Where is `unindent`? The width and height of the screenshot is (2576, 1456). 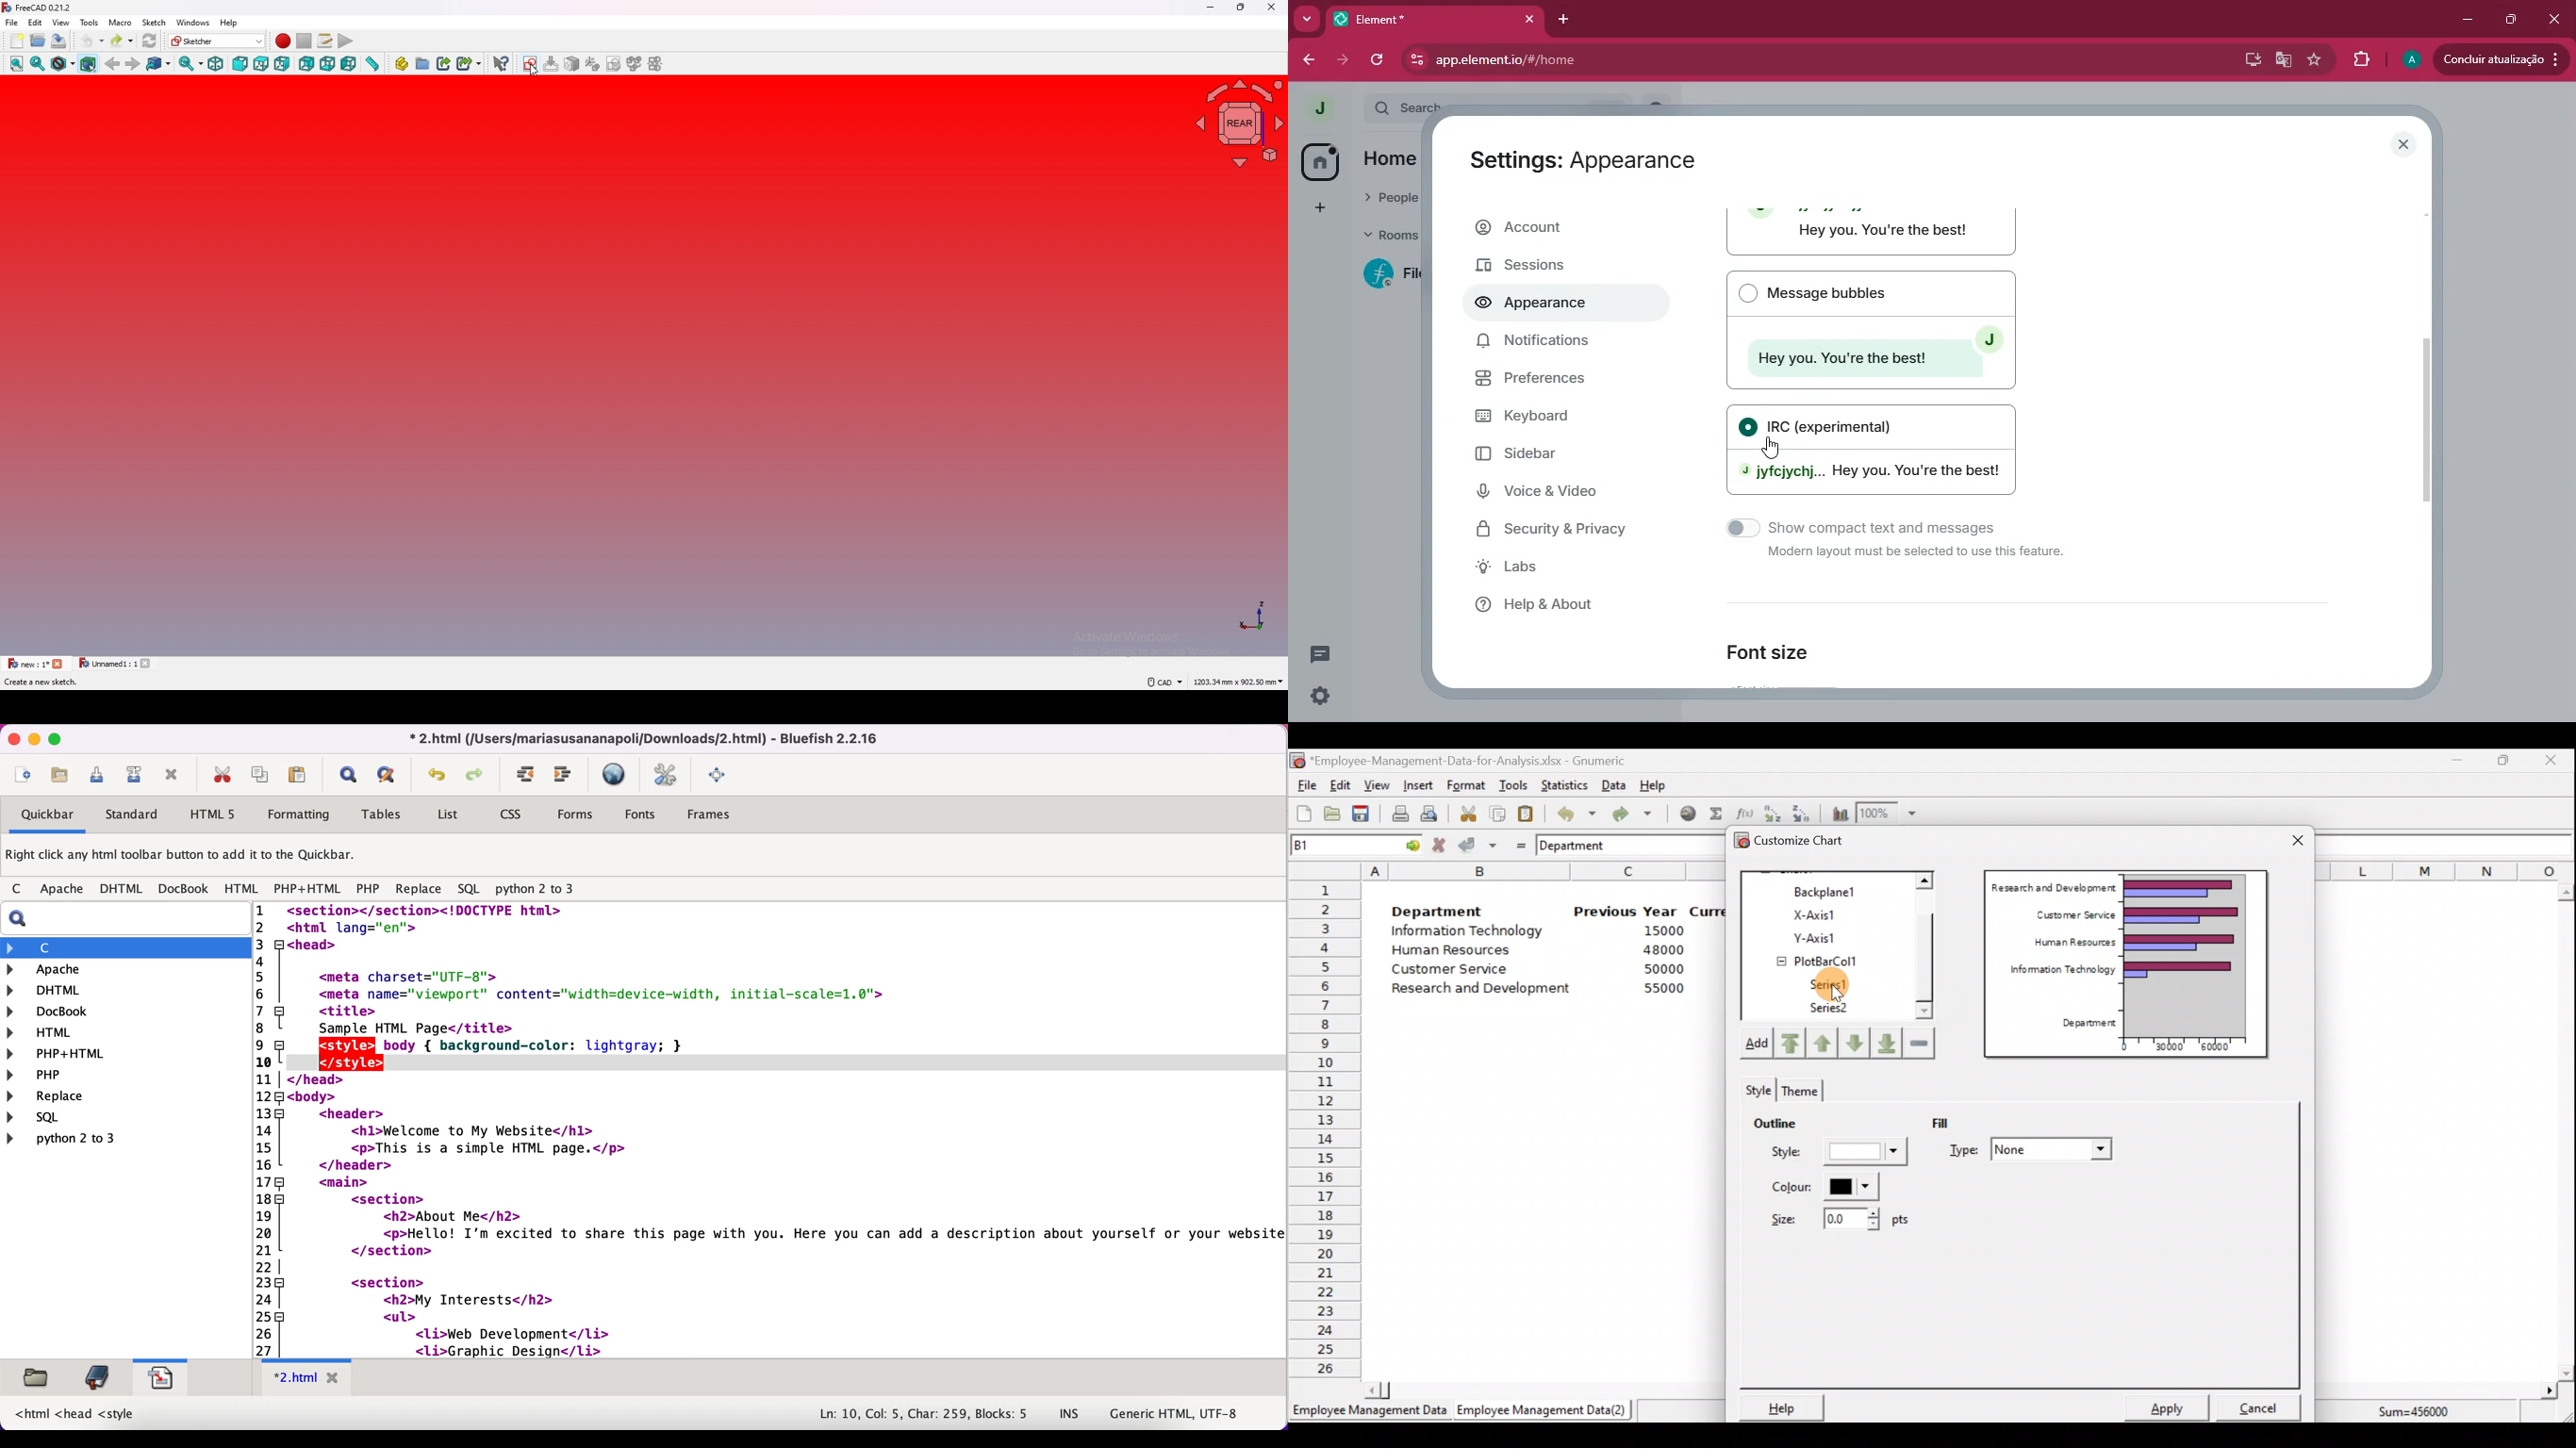 unindent is located at coordinates (564, 775).